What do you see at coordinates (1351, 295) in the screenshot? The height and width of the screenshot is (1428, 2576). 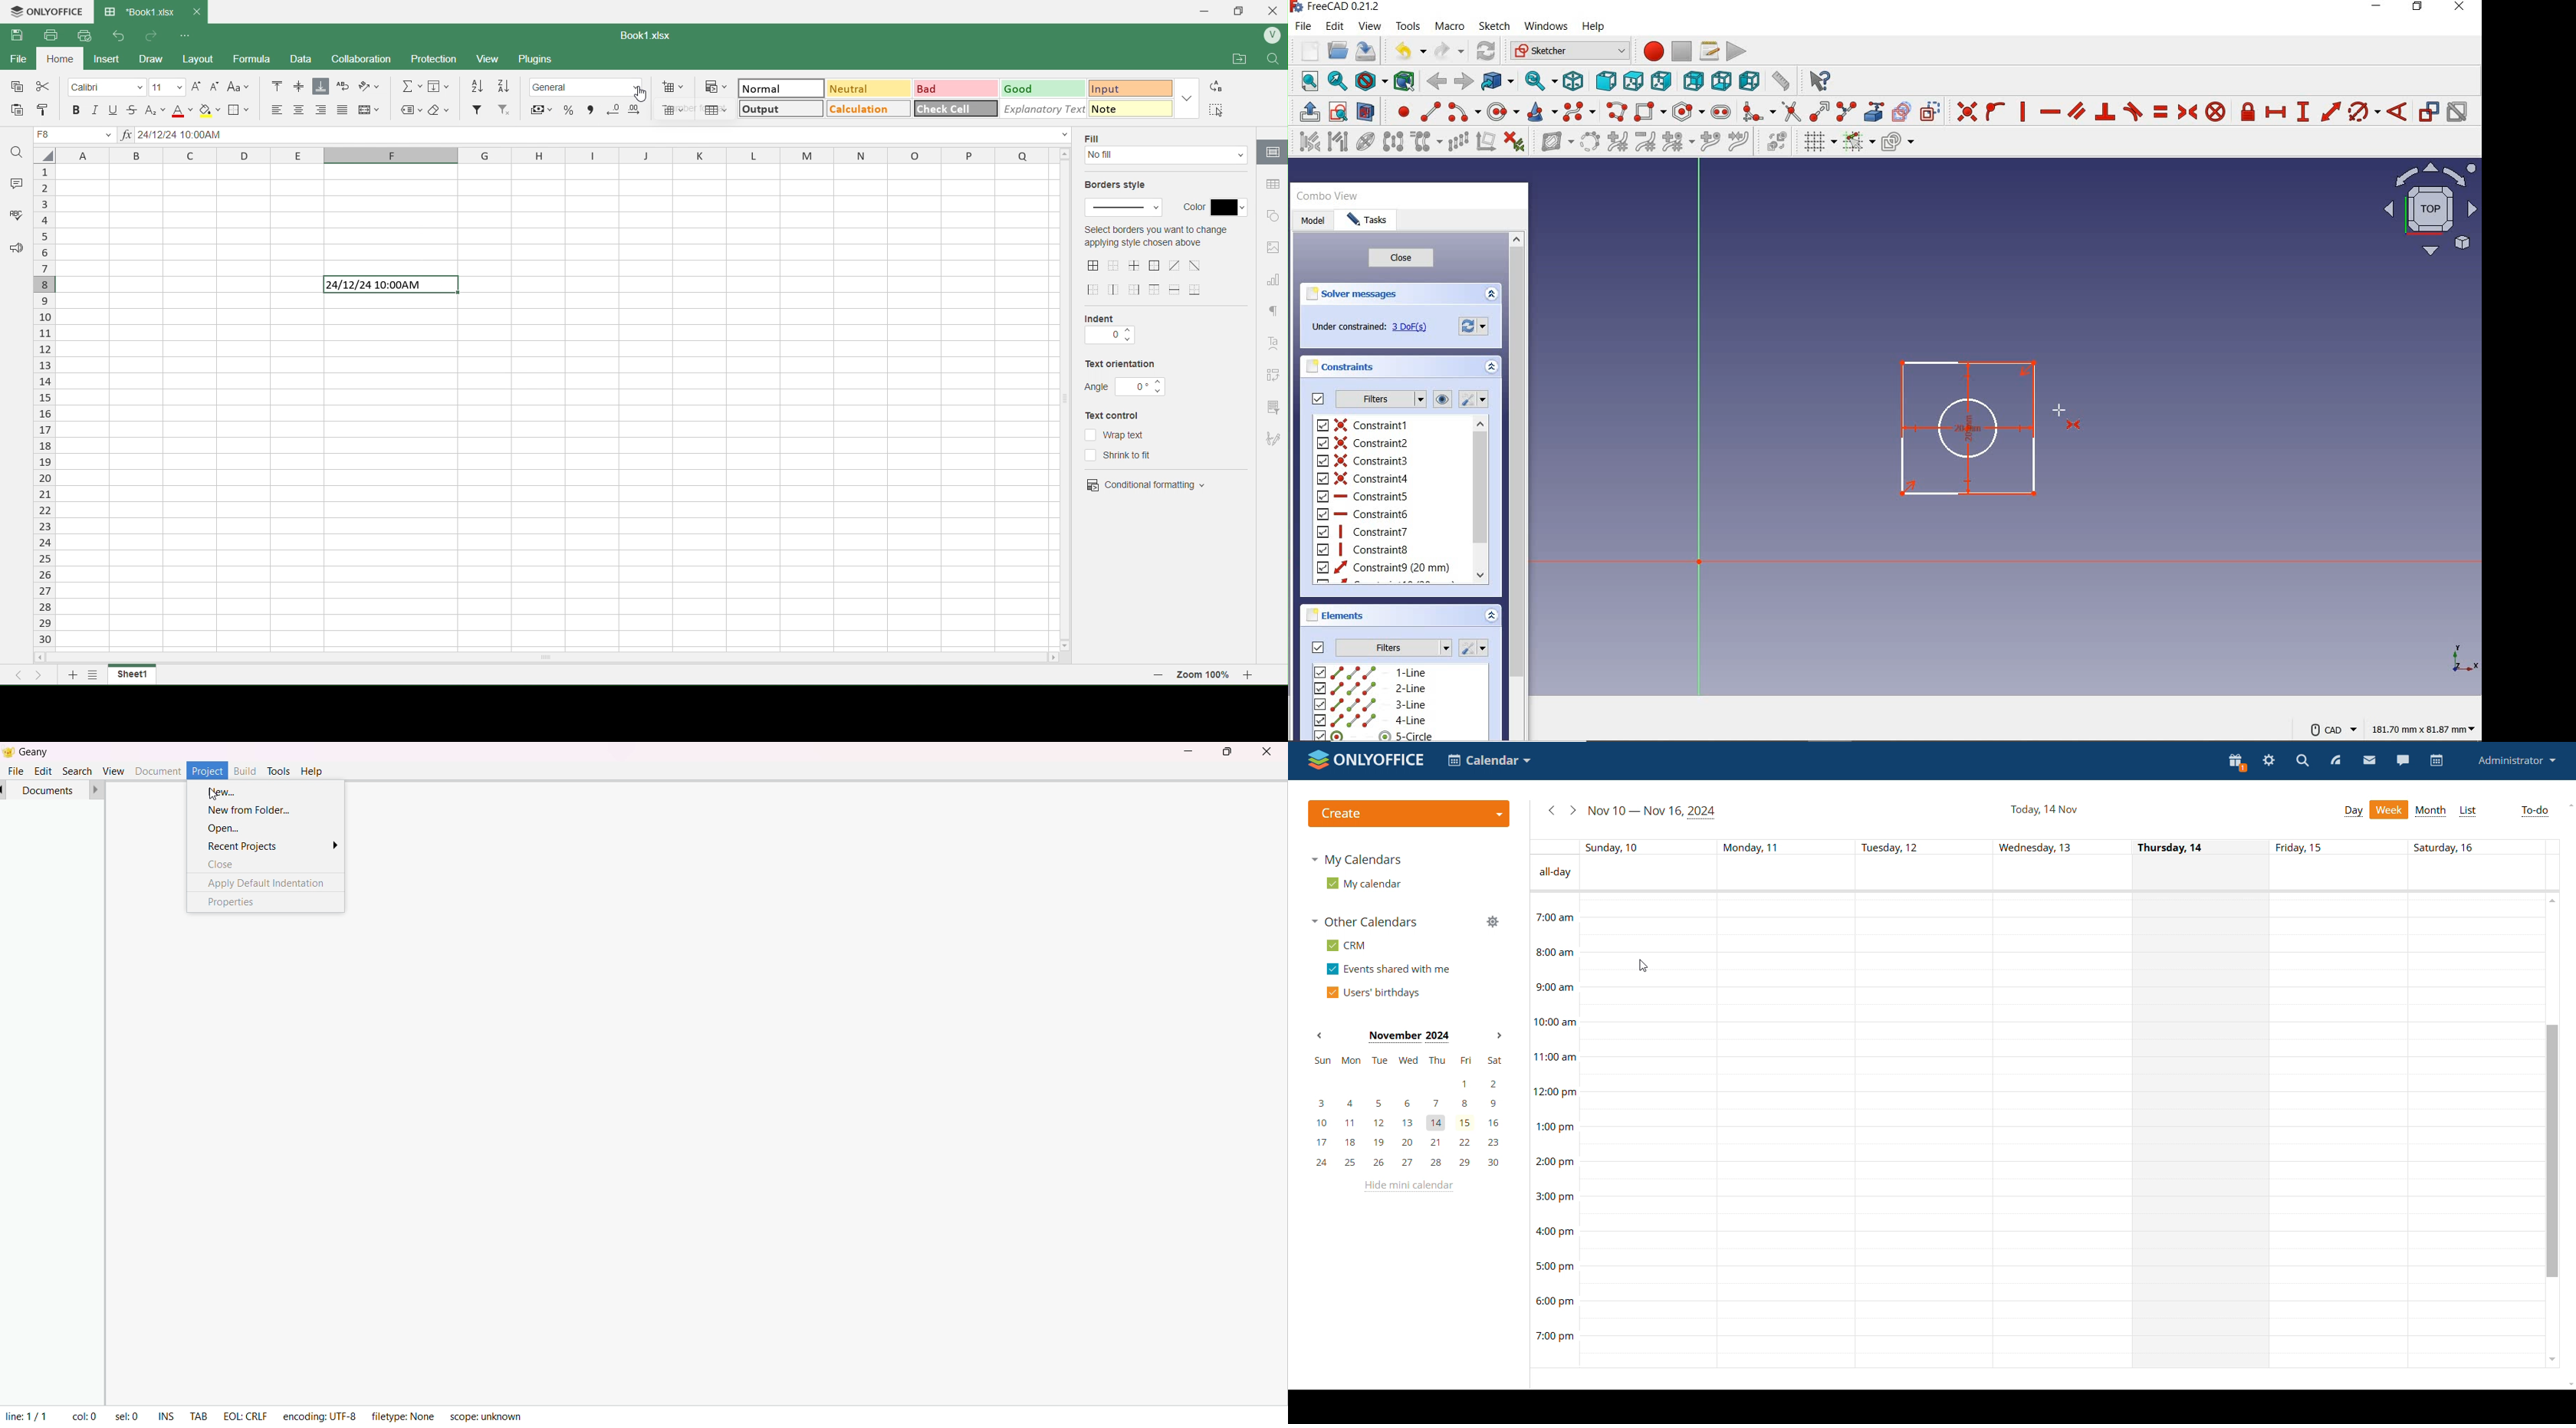 I see `solver messages` at bounding box center [1351, 295].